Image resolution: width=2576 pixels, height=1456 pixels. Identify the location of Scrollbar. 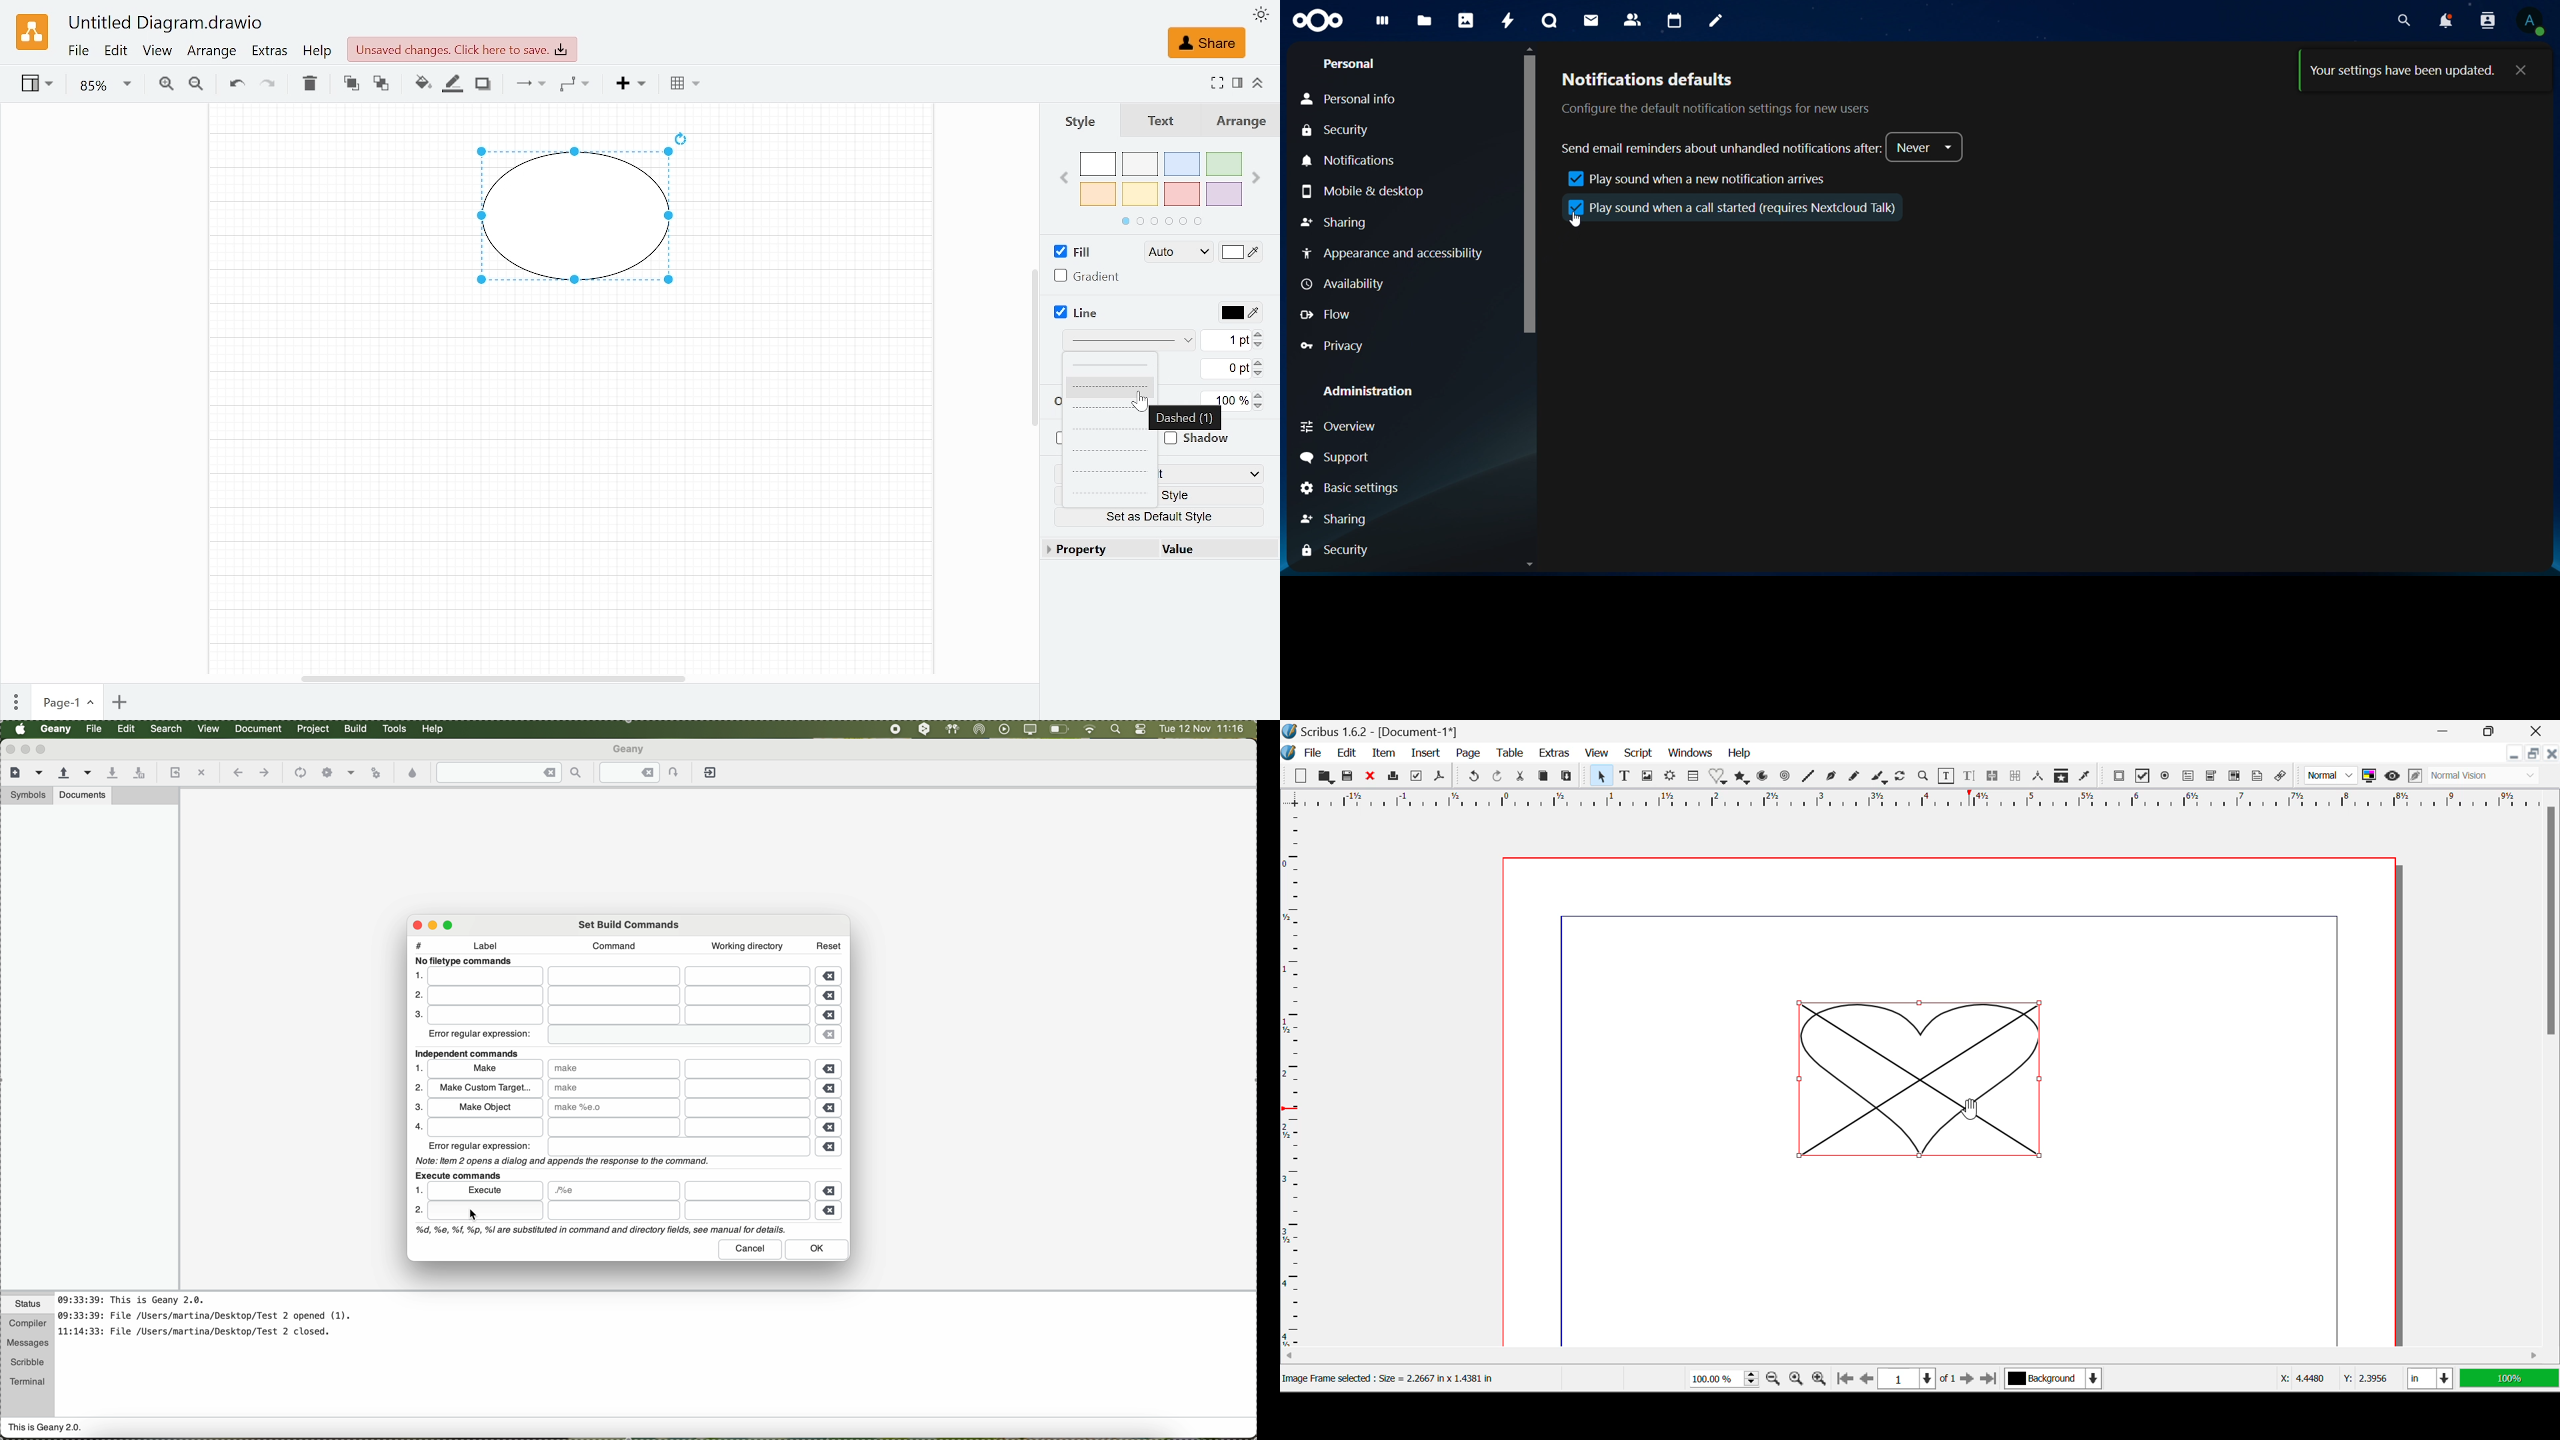
(1523, 308).